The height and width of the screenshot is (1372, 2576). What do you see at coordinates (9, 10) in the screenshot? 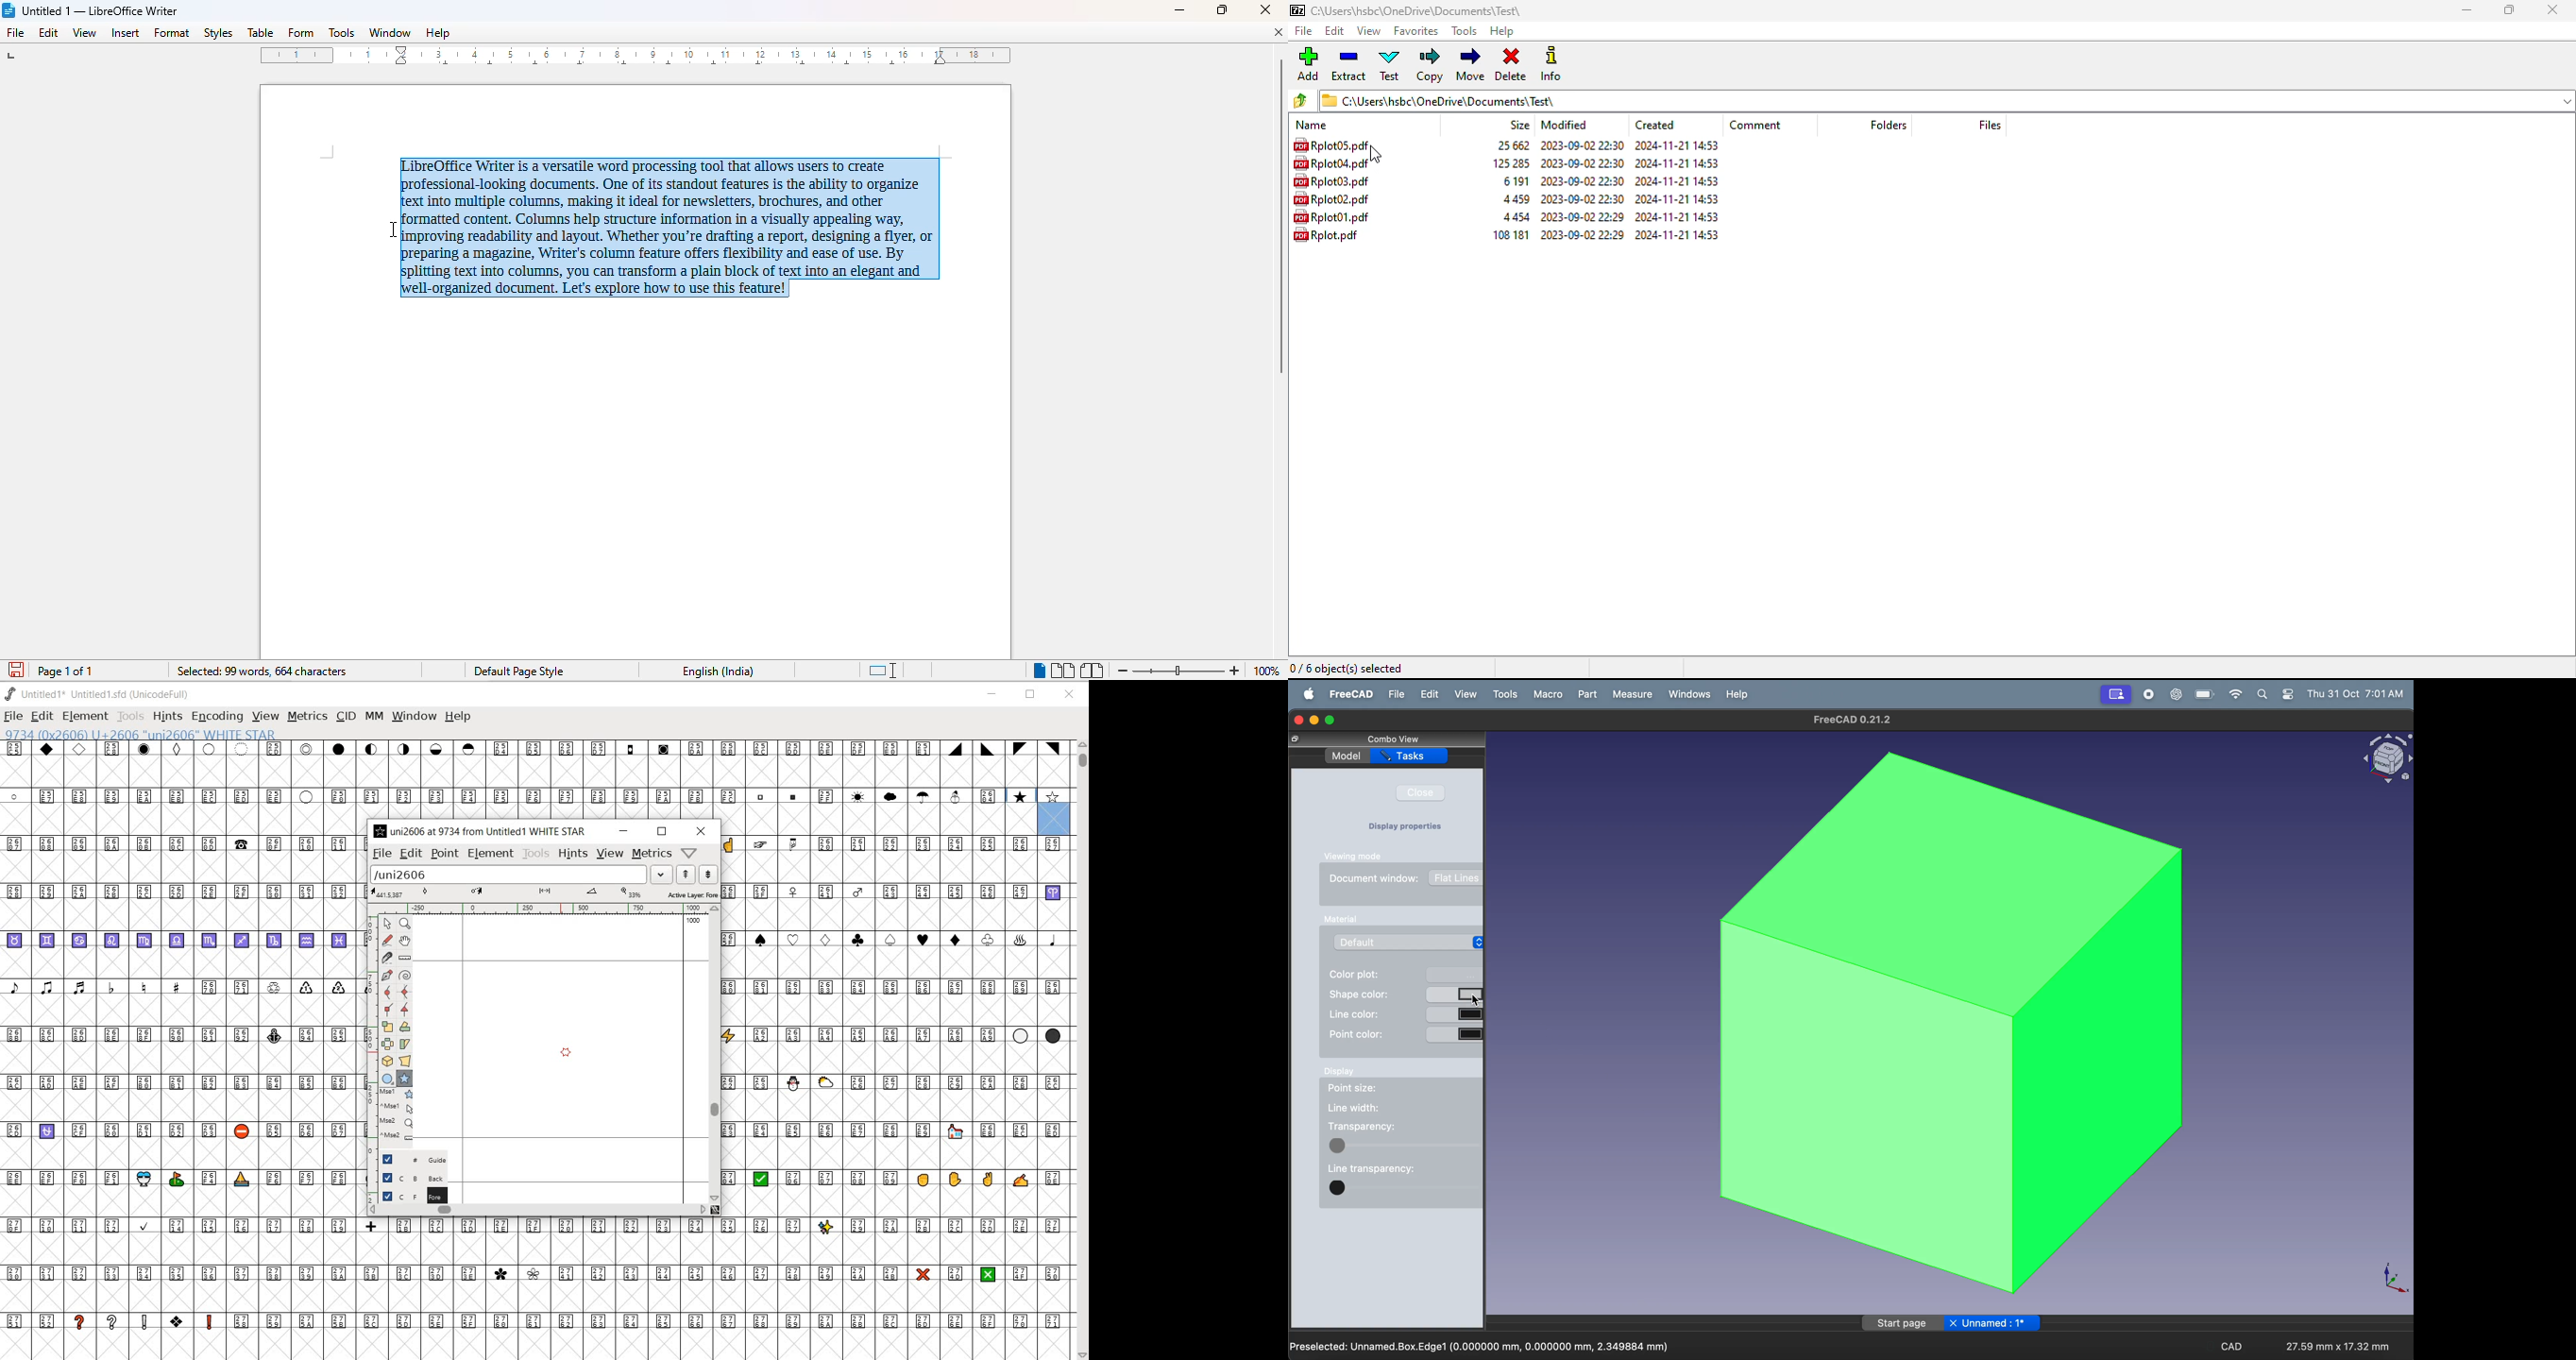
I see `LibreOffice logo` at bounding box center [9, 10].